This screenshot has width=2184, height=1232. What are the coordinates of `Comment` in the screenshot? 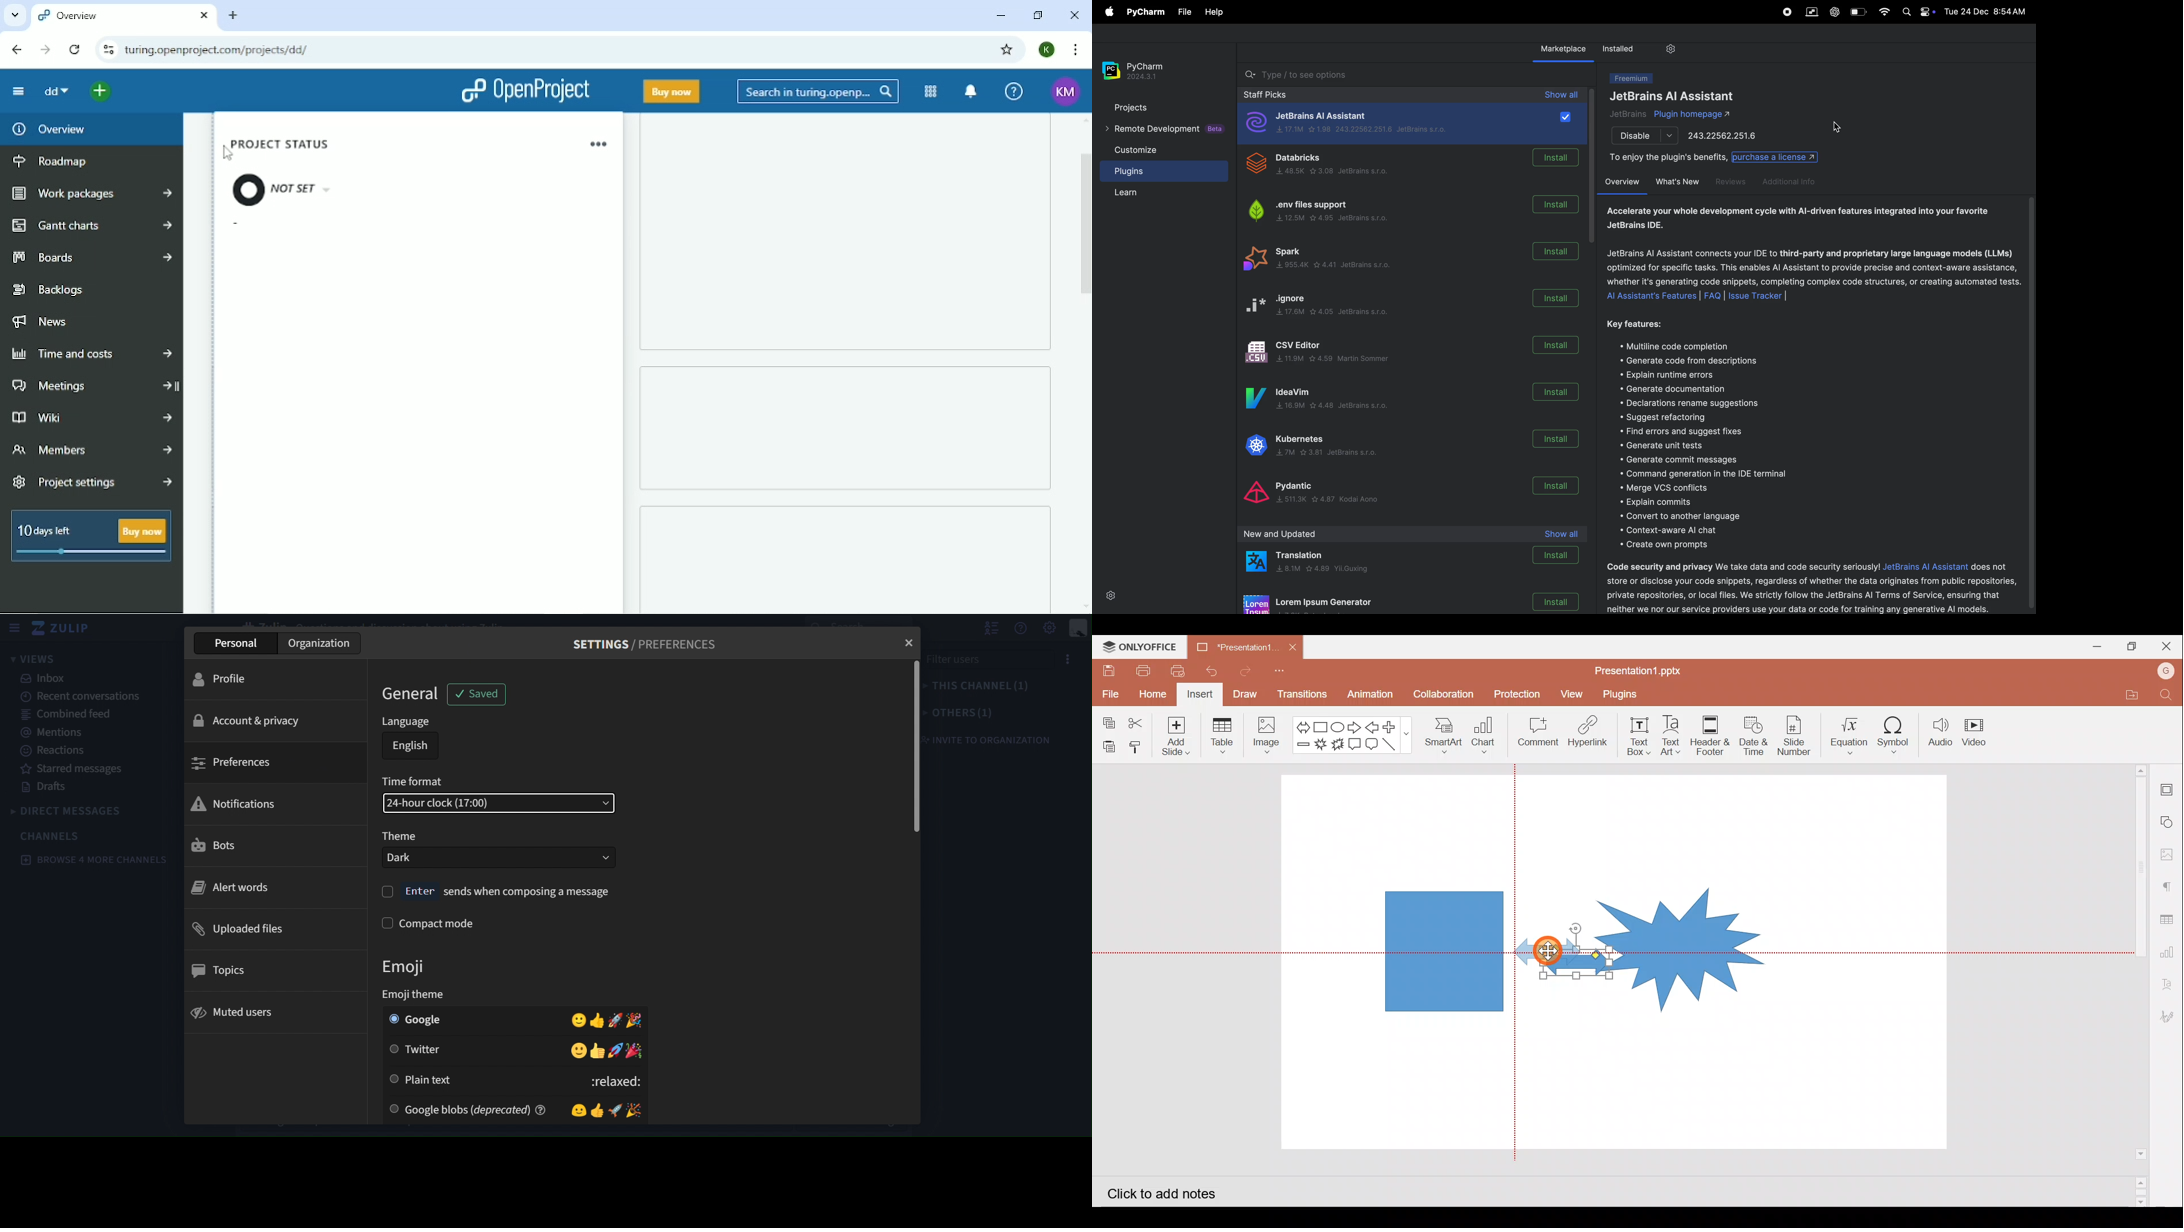 It's located at (1539, 734).